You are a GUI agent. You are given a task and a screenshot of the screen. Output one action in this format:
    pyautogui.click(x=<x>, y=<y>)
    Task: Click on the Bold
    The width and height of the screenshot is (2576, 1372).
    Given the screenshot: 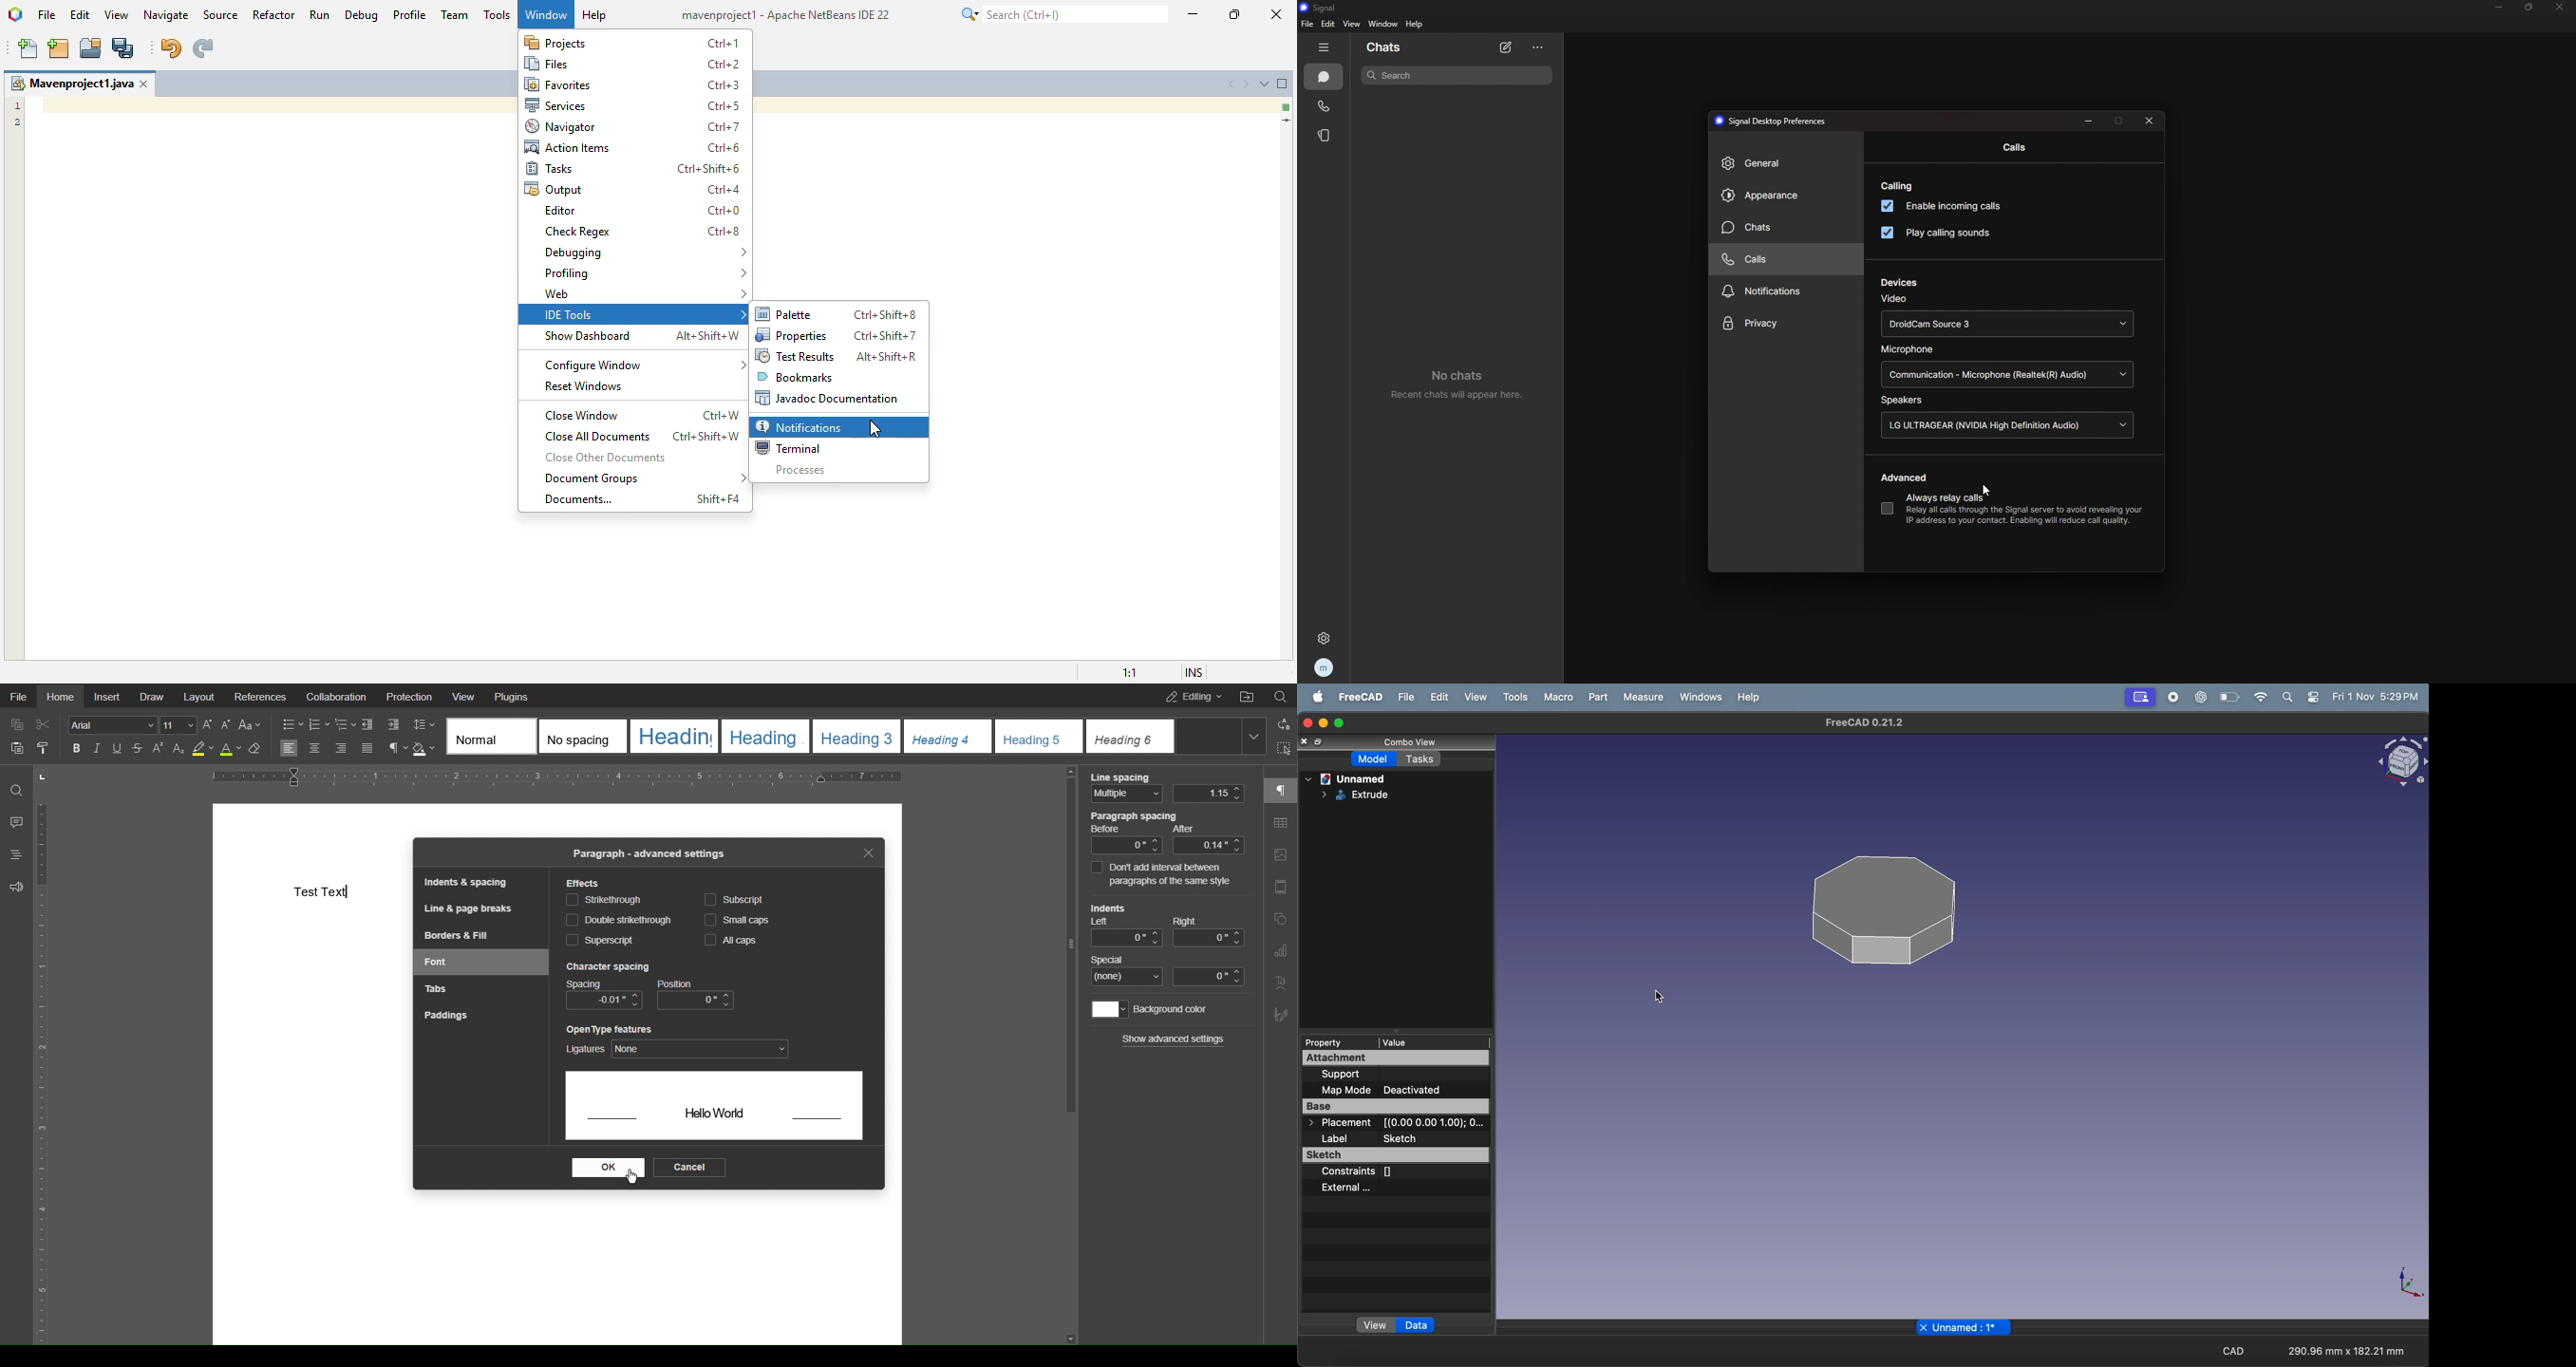 What is the action you would take?
    pyautogui.click(x=78, y=748)
    